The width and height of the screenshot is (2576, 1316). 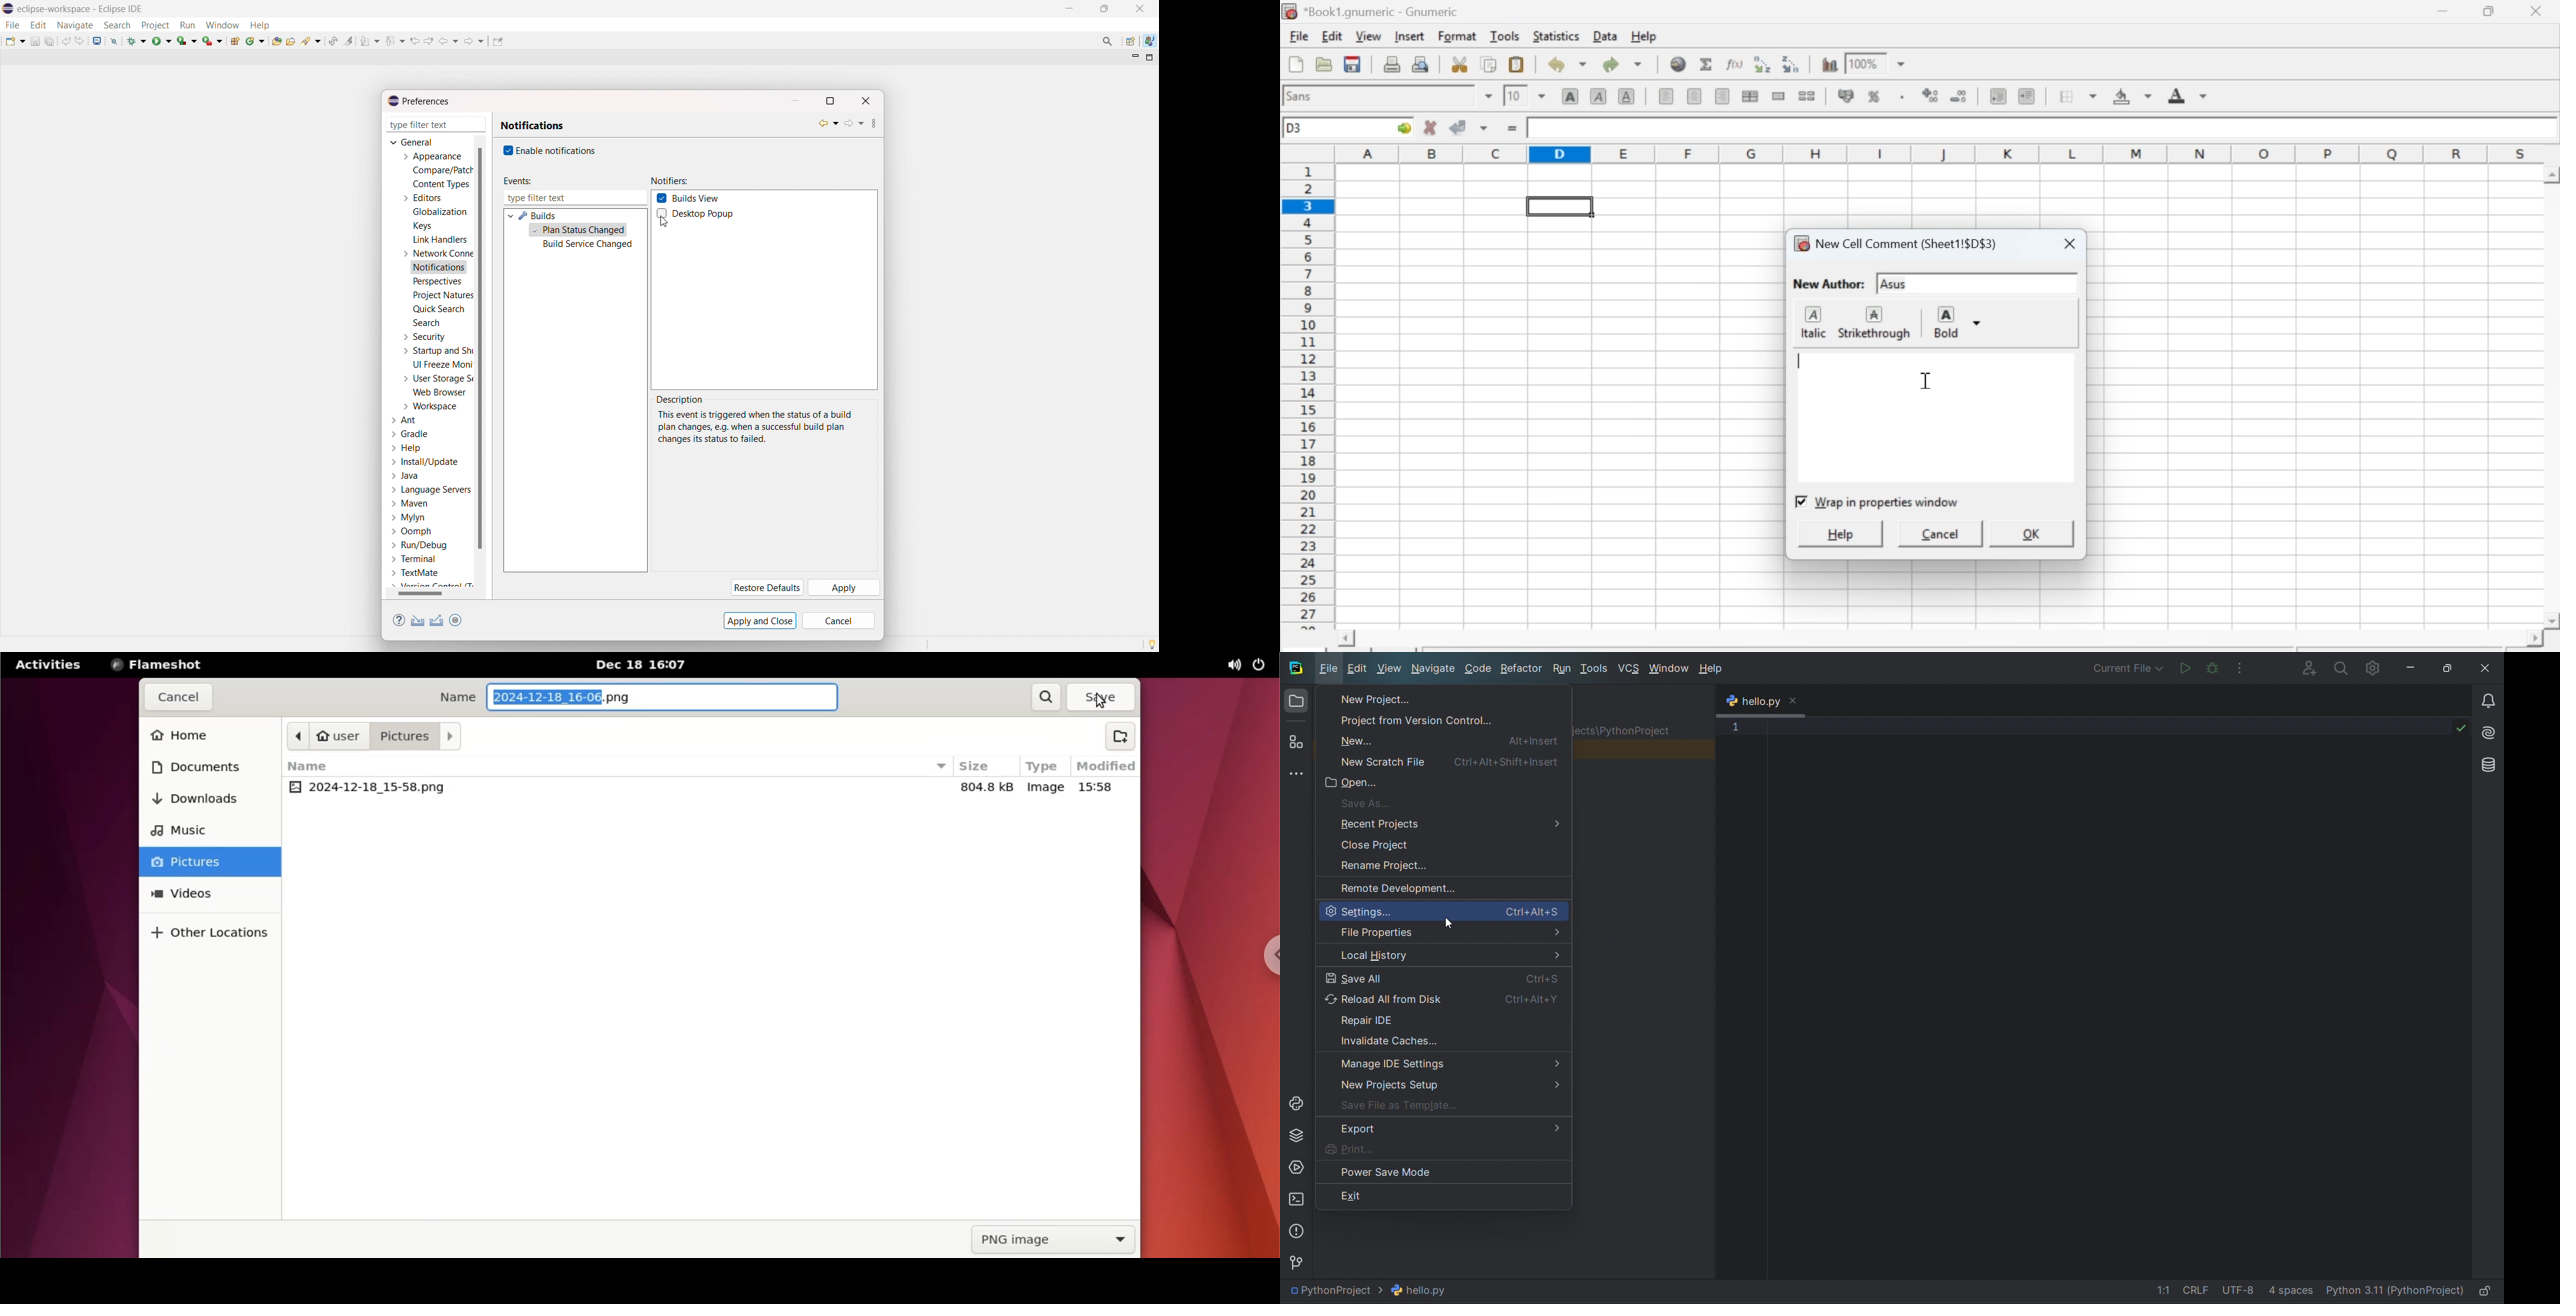 I want to click on terminal, so click(x=415, y=560).